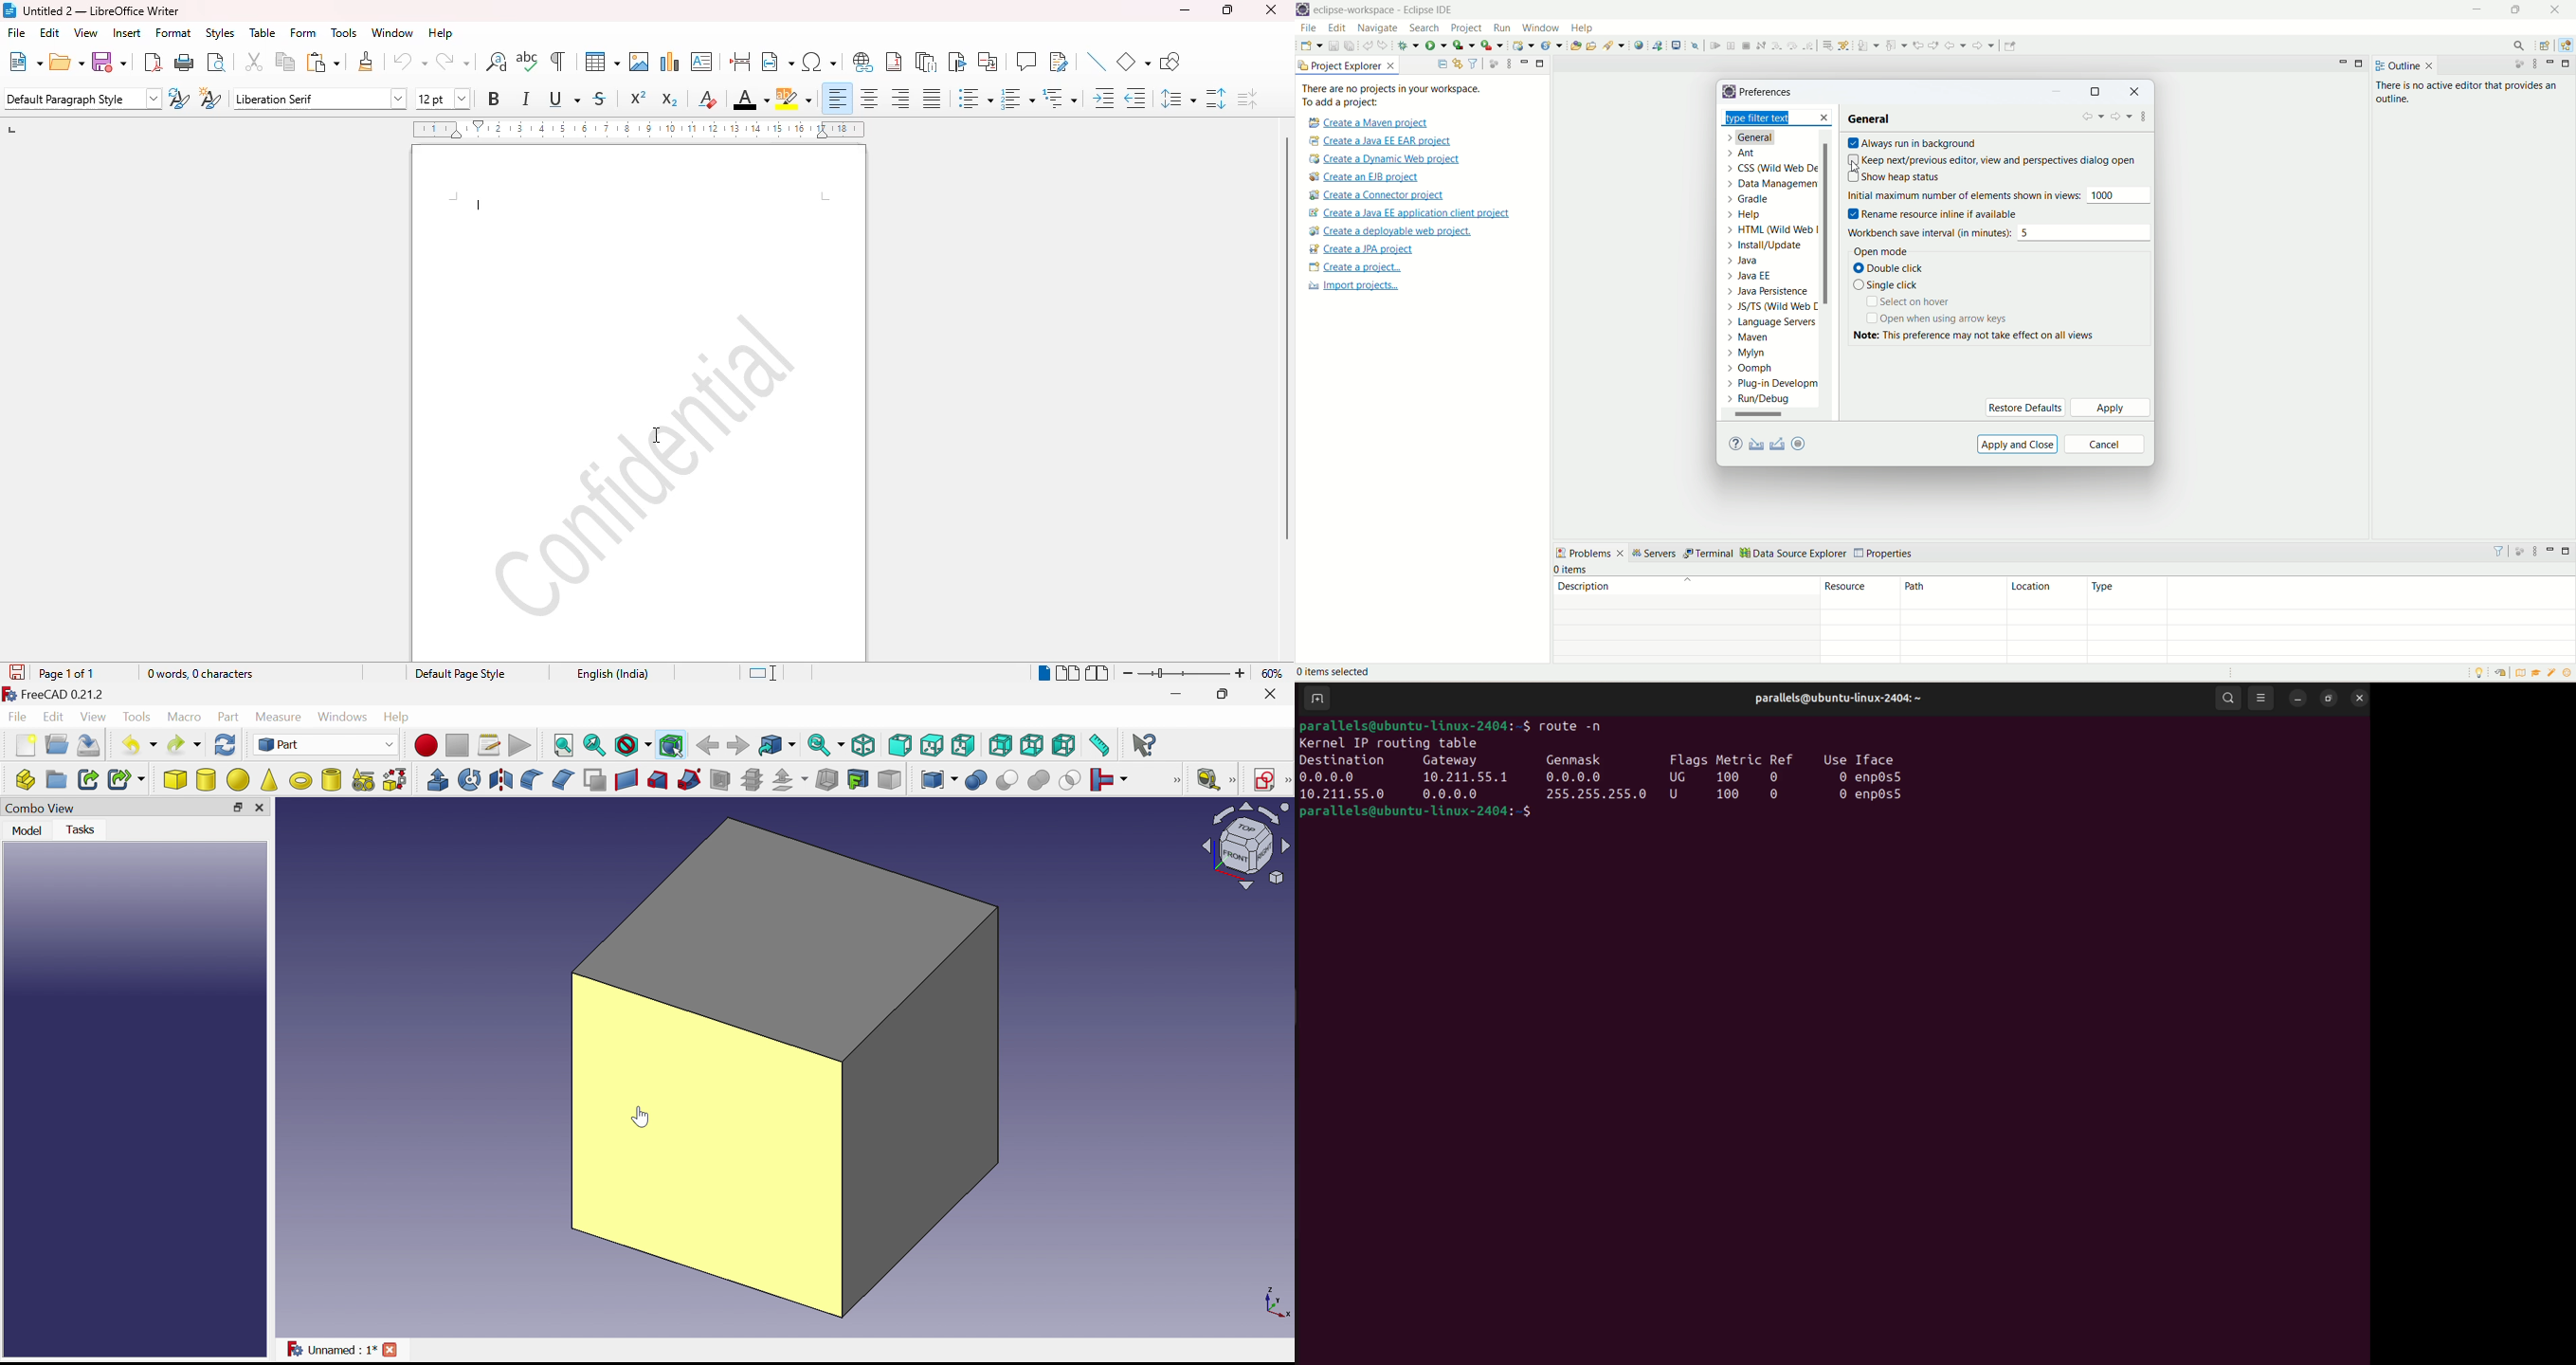 The width and height of the screenshot is (2576, 1372). Describe the element at coordinates (1794, 554) in the screenshot. I see `data source explorer` at that location.